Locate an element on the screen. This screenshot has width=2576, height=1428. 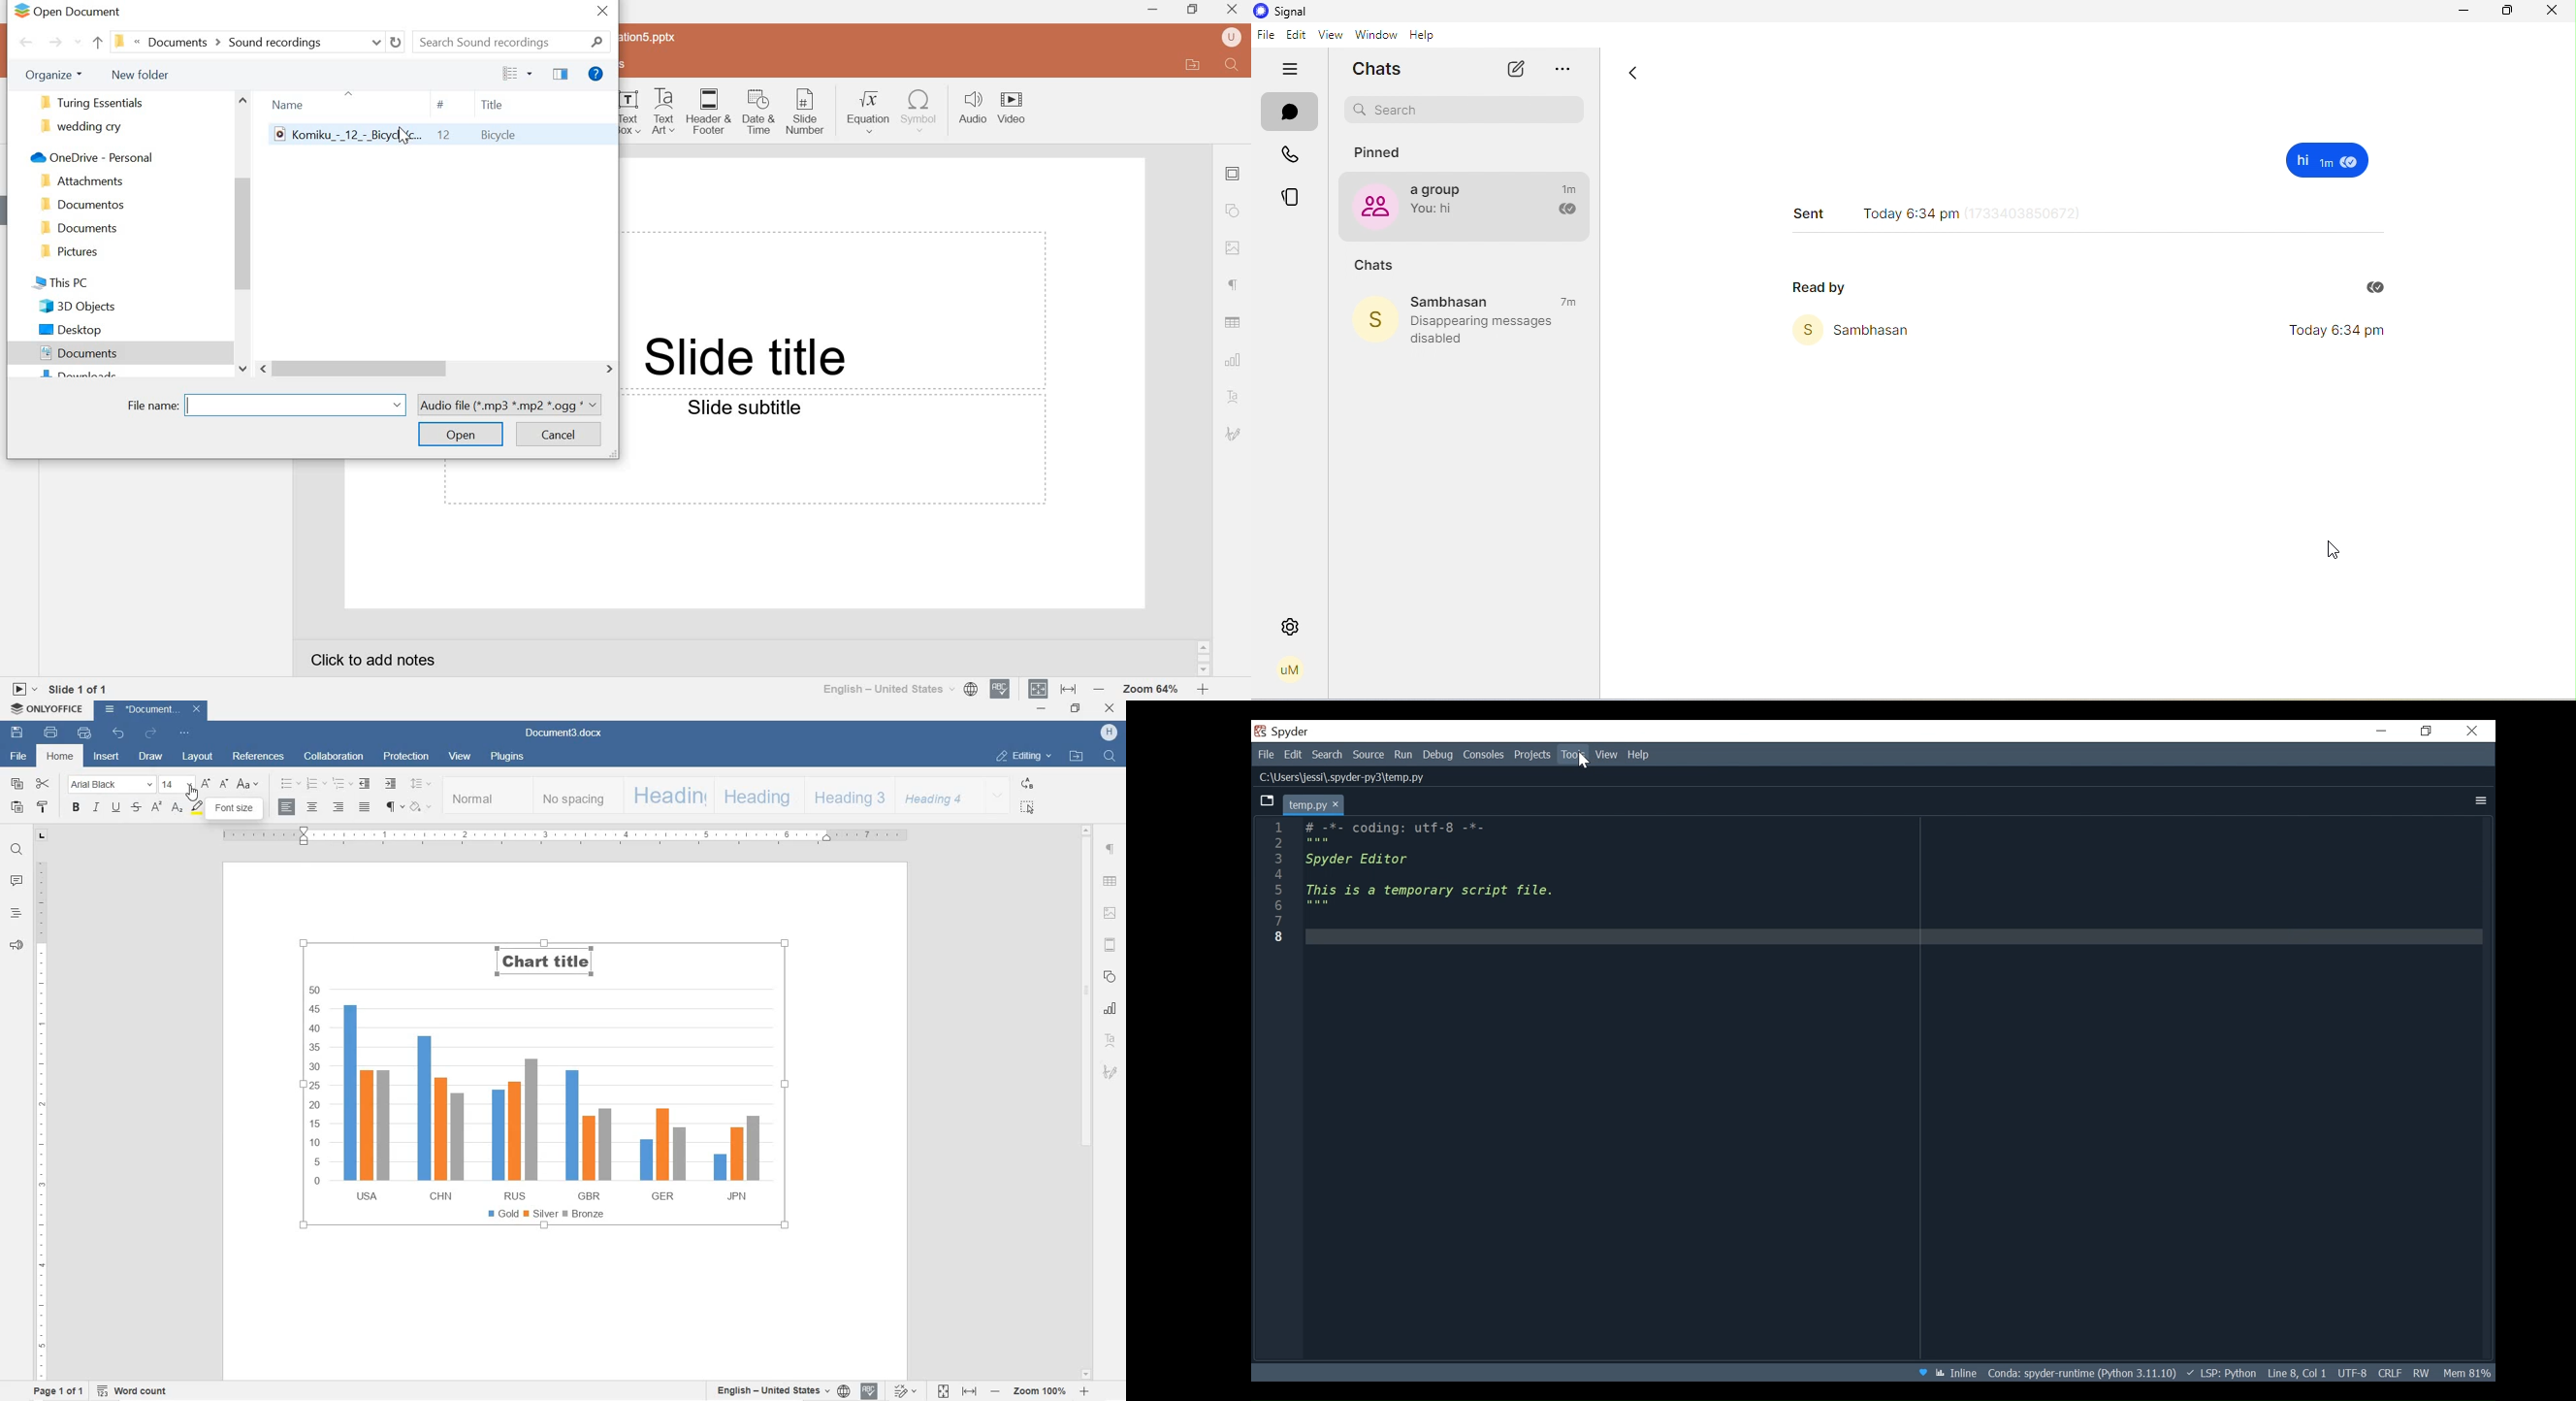
Presentation5.pptx is located at coordinates (651, 37).